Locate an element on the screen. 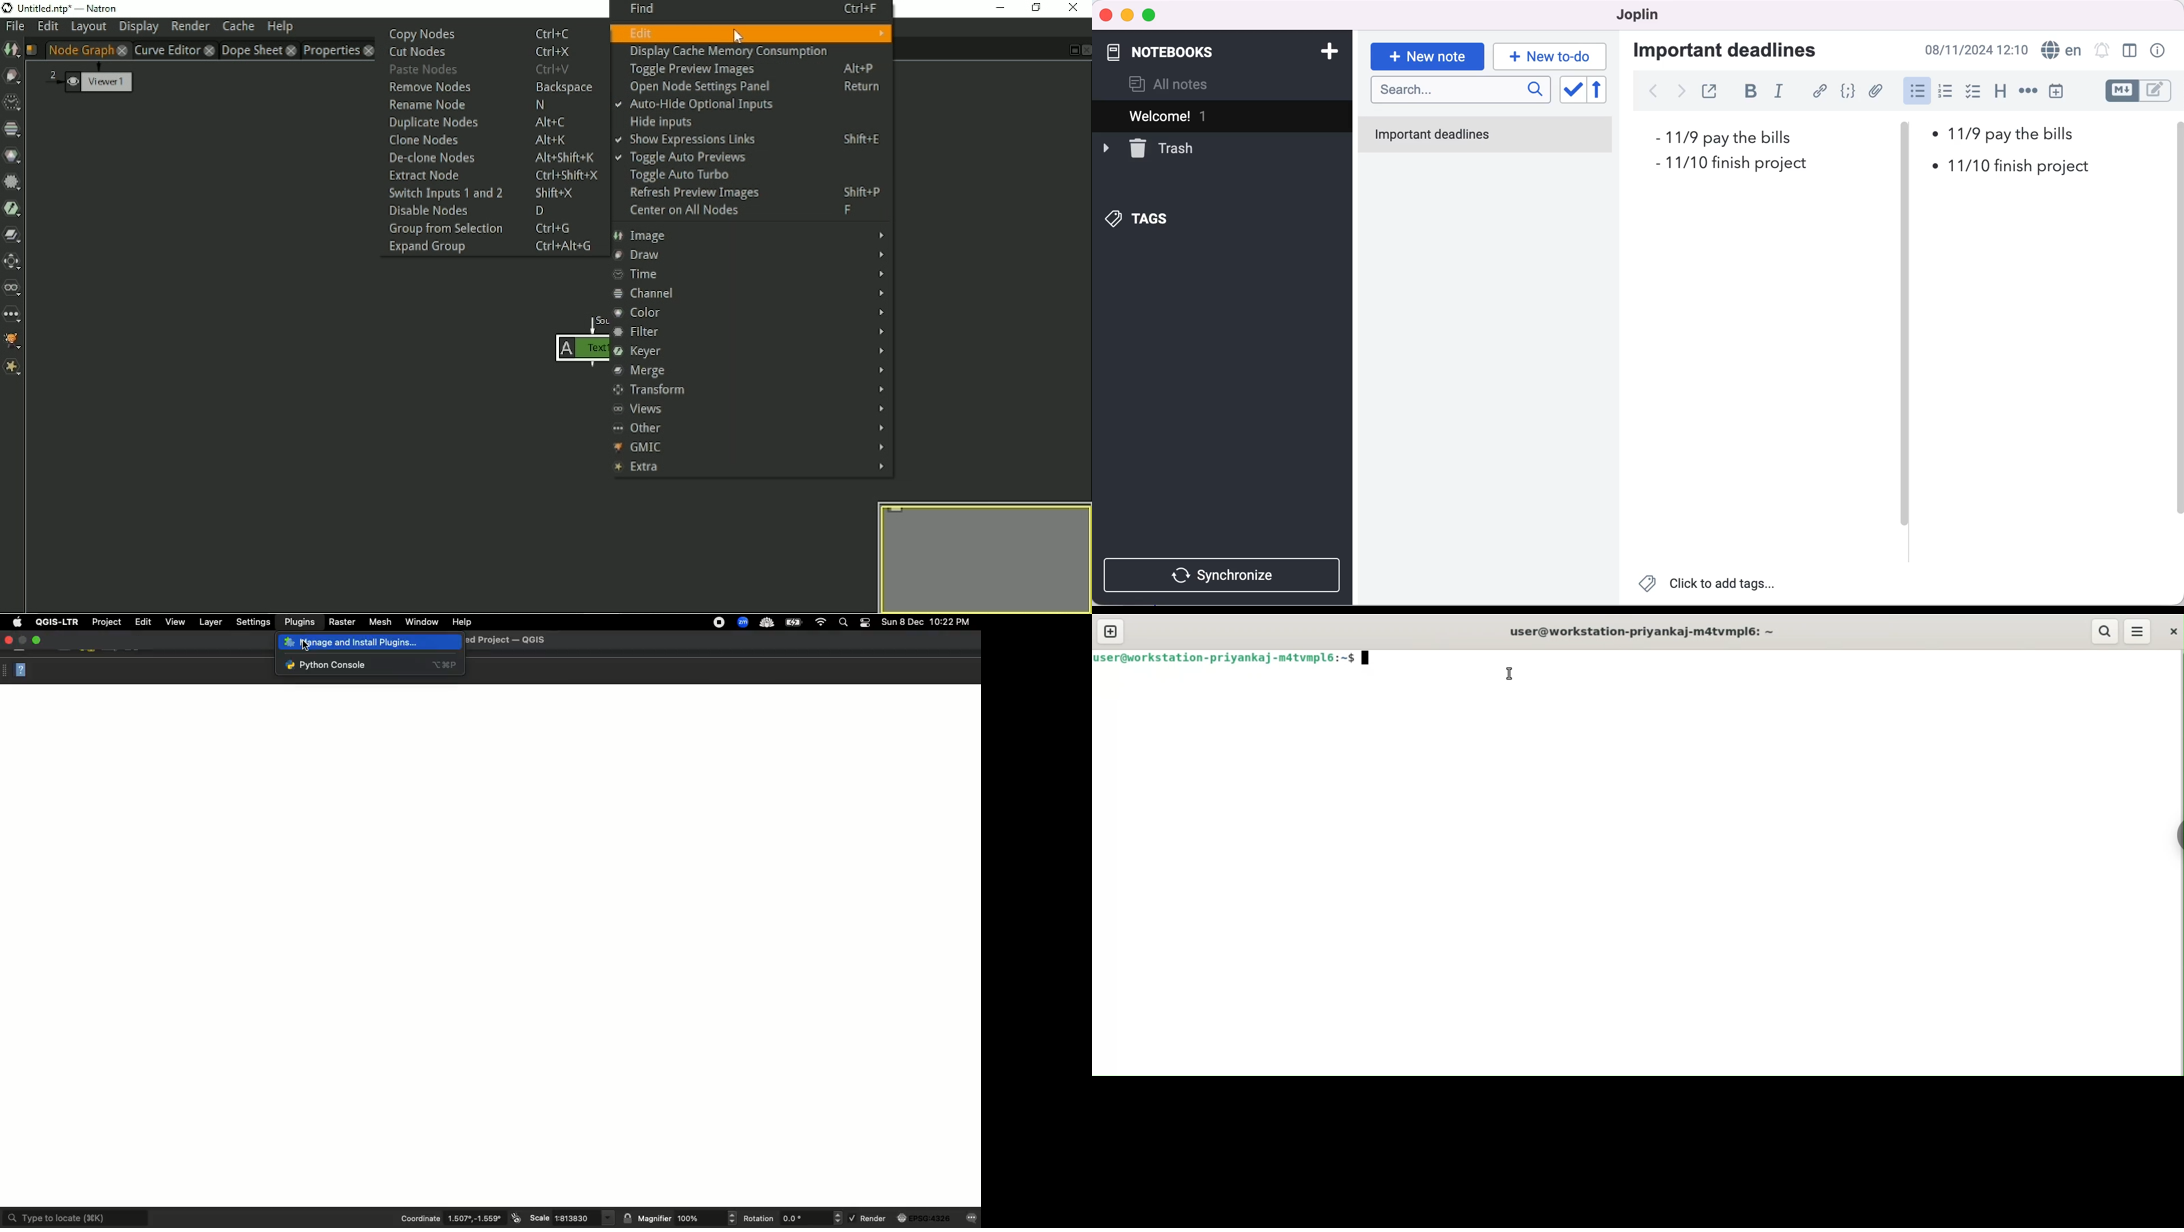  Scale is located at coordinates (585, 1218).